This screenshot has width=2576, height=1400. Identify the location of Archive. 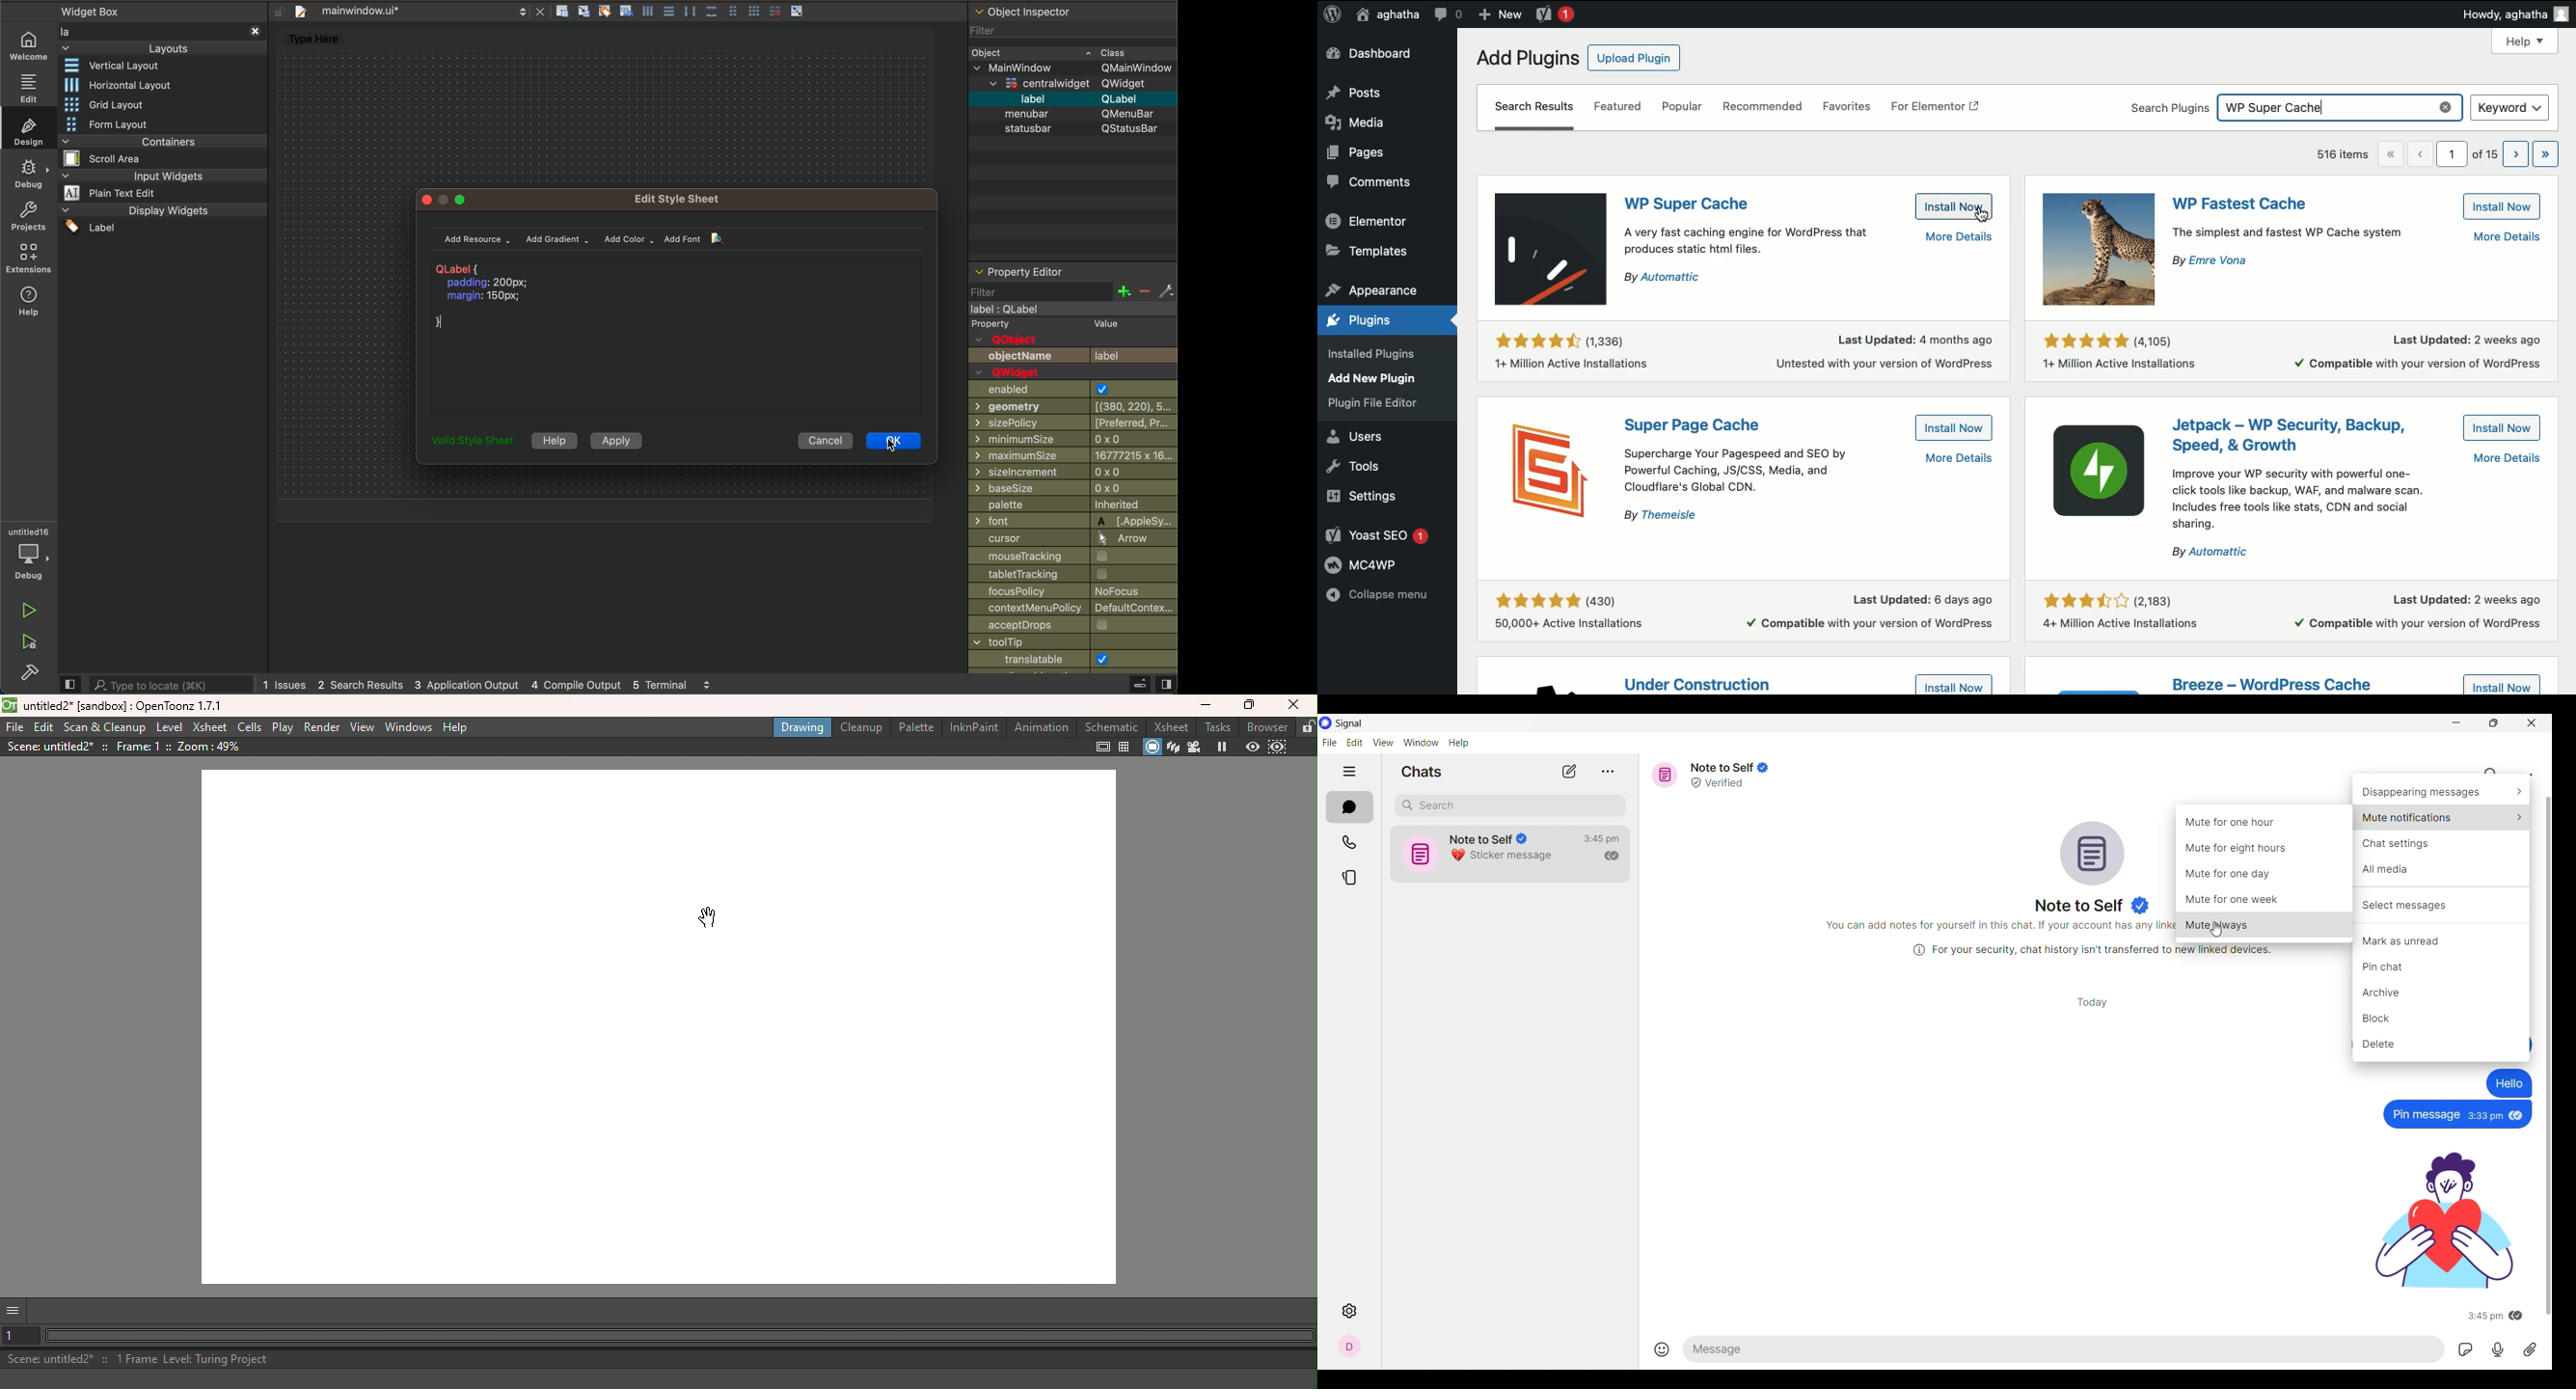
(2441, 992).